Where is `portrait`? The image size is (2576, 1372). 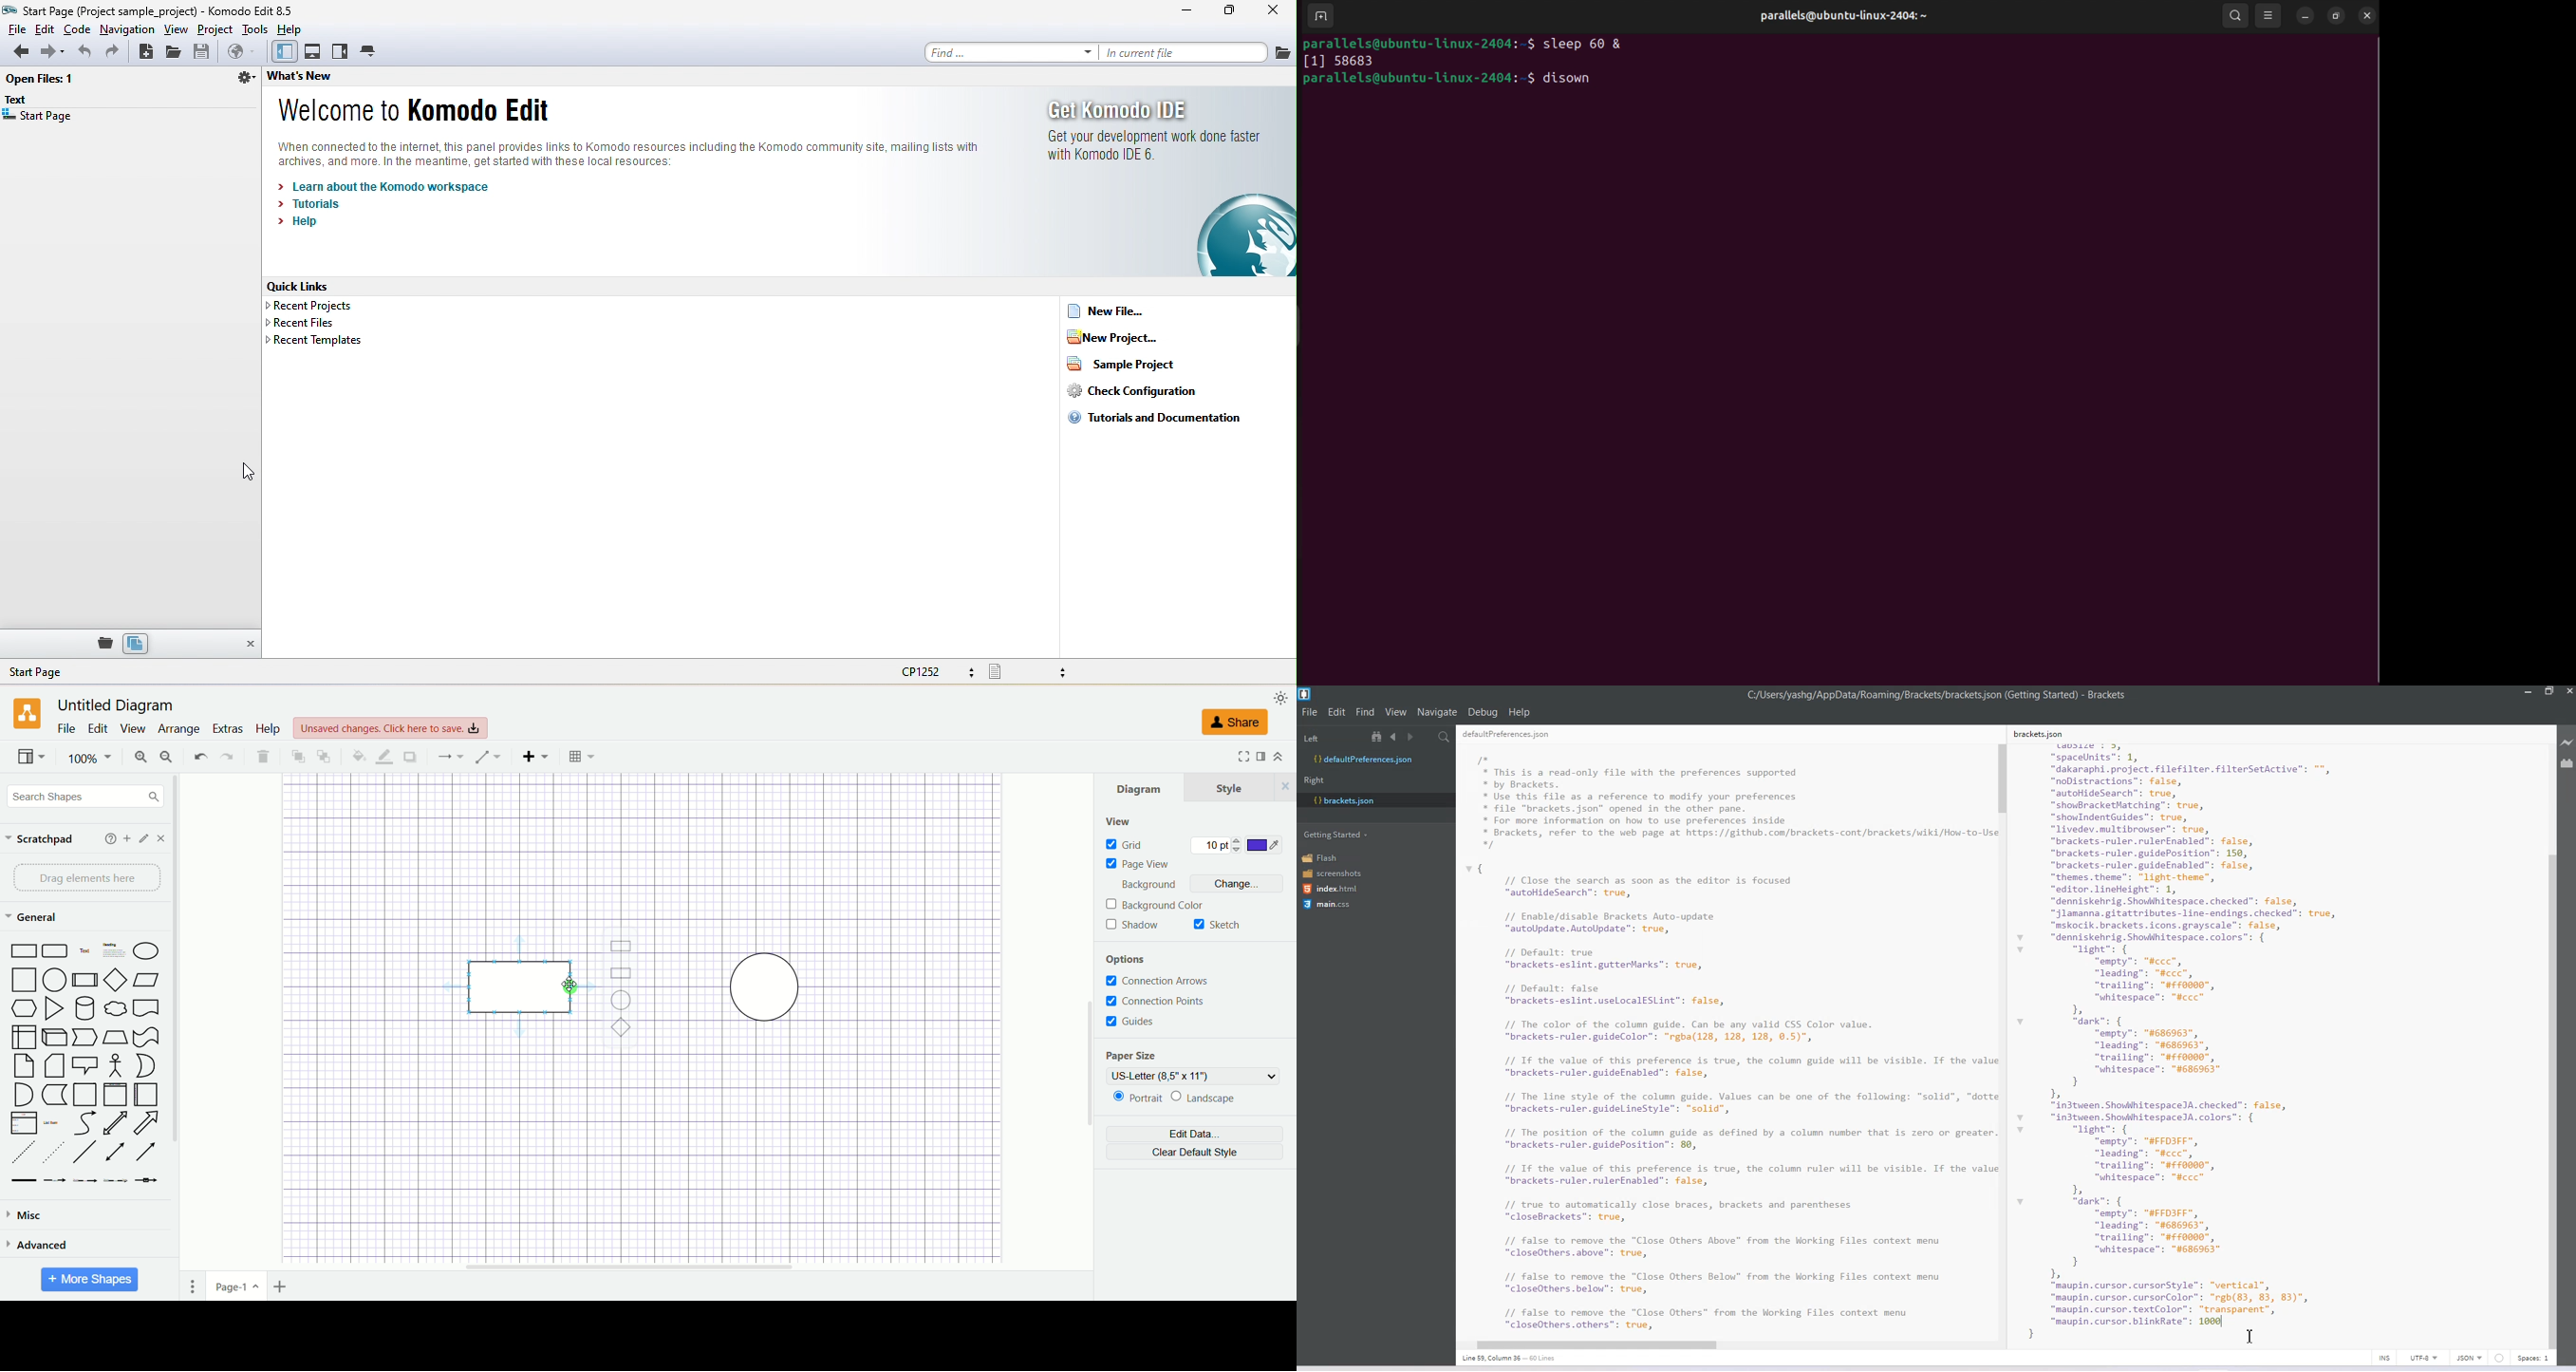 portrait is located at coordinates (1134, 1099).